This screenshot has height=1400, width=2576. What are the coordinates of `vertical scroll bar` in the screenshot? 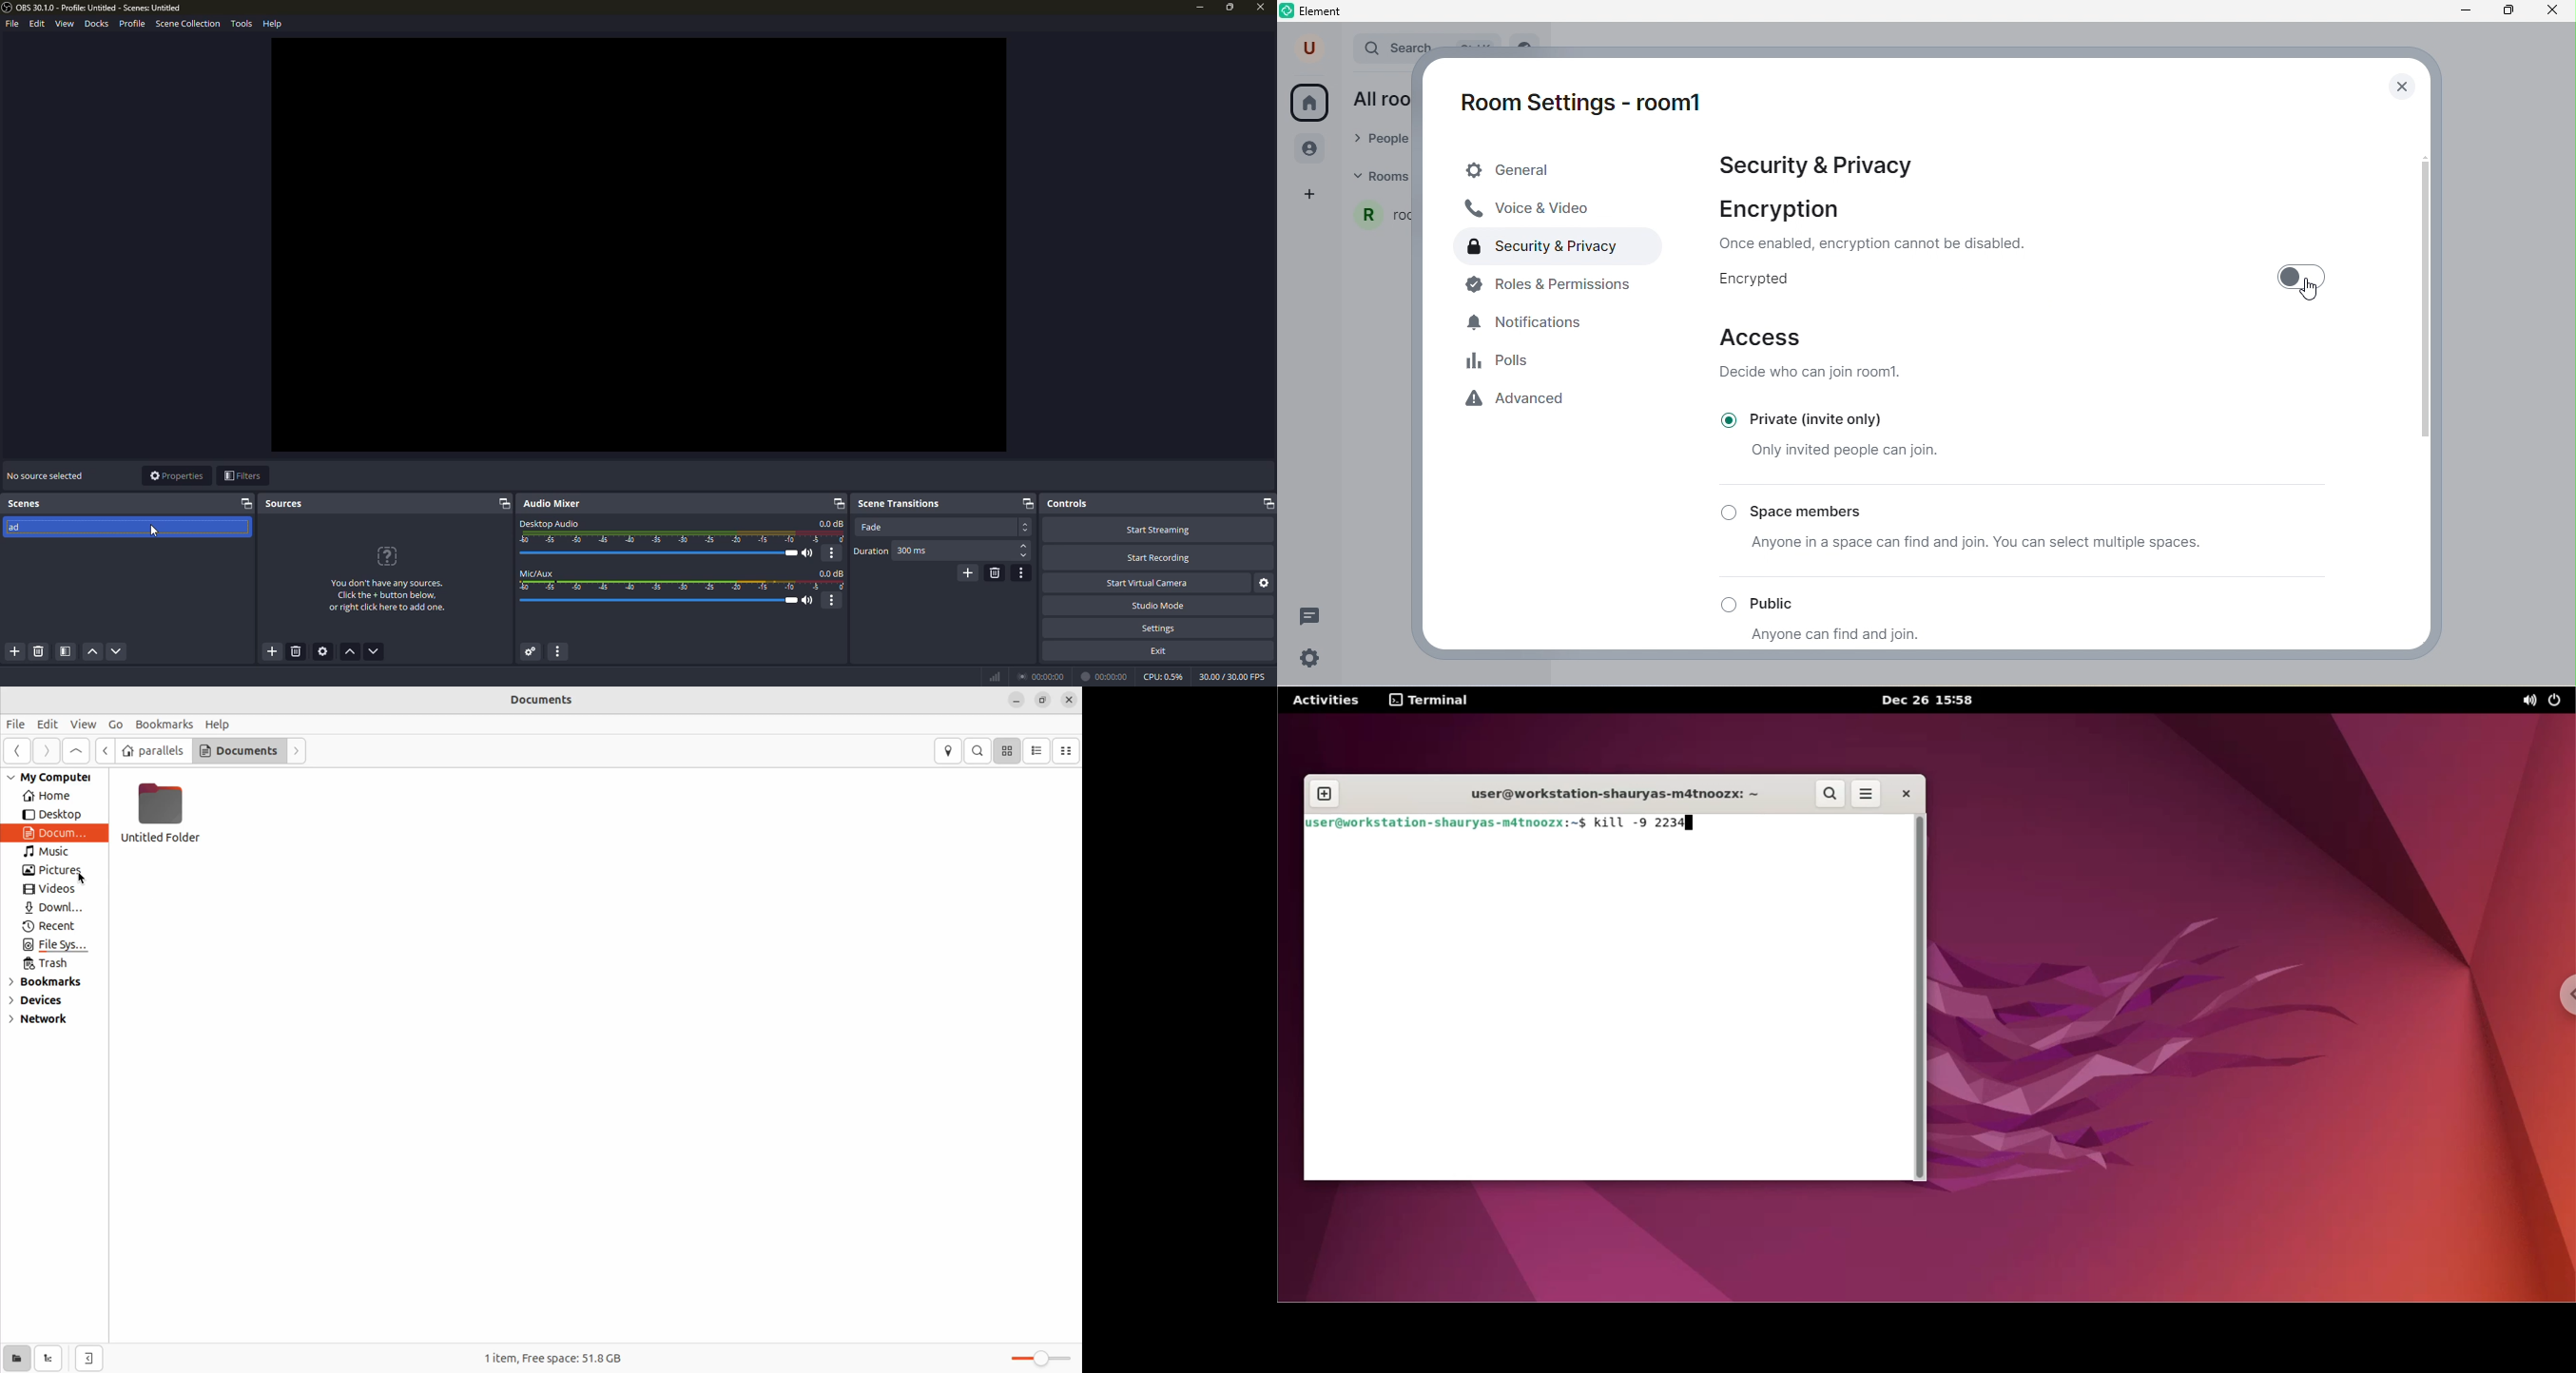 It's located at (2420, 298).